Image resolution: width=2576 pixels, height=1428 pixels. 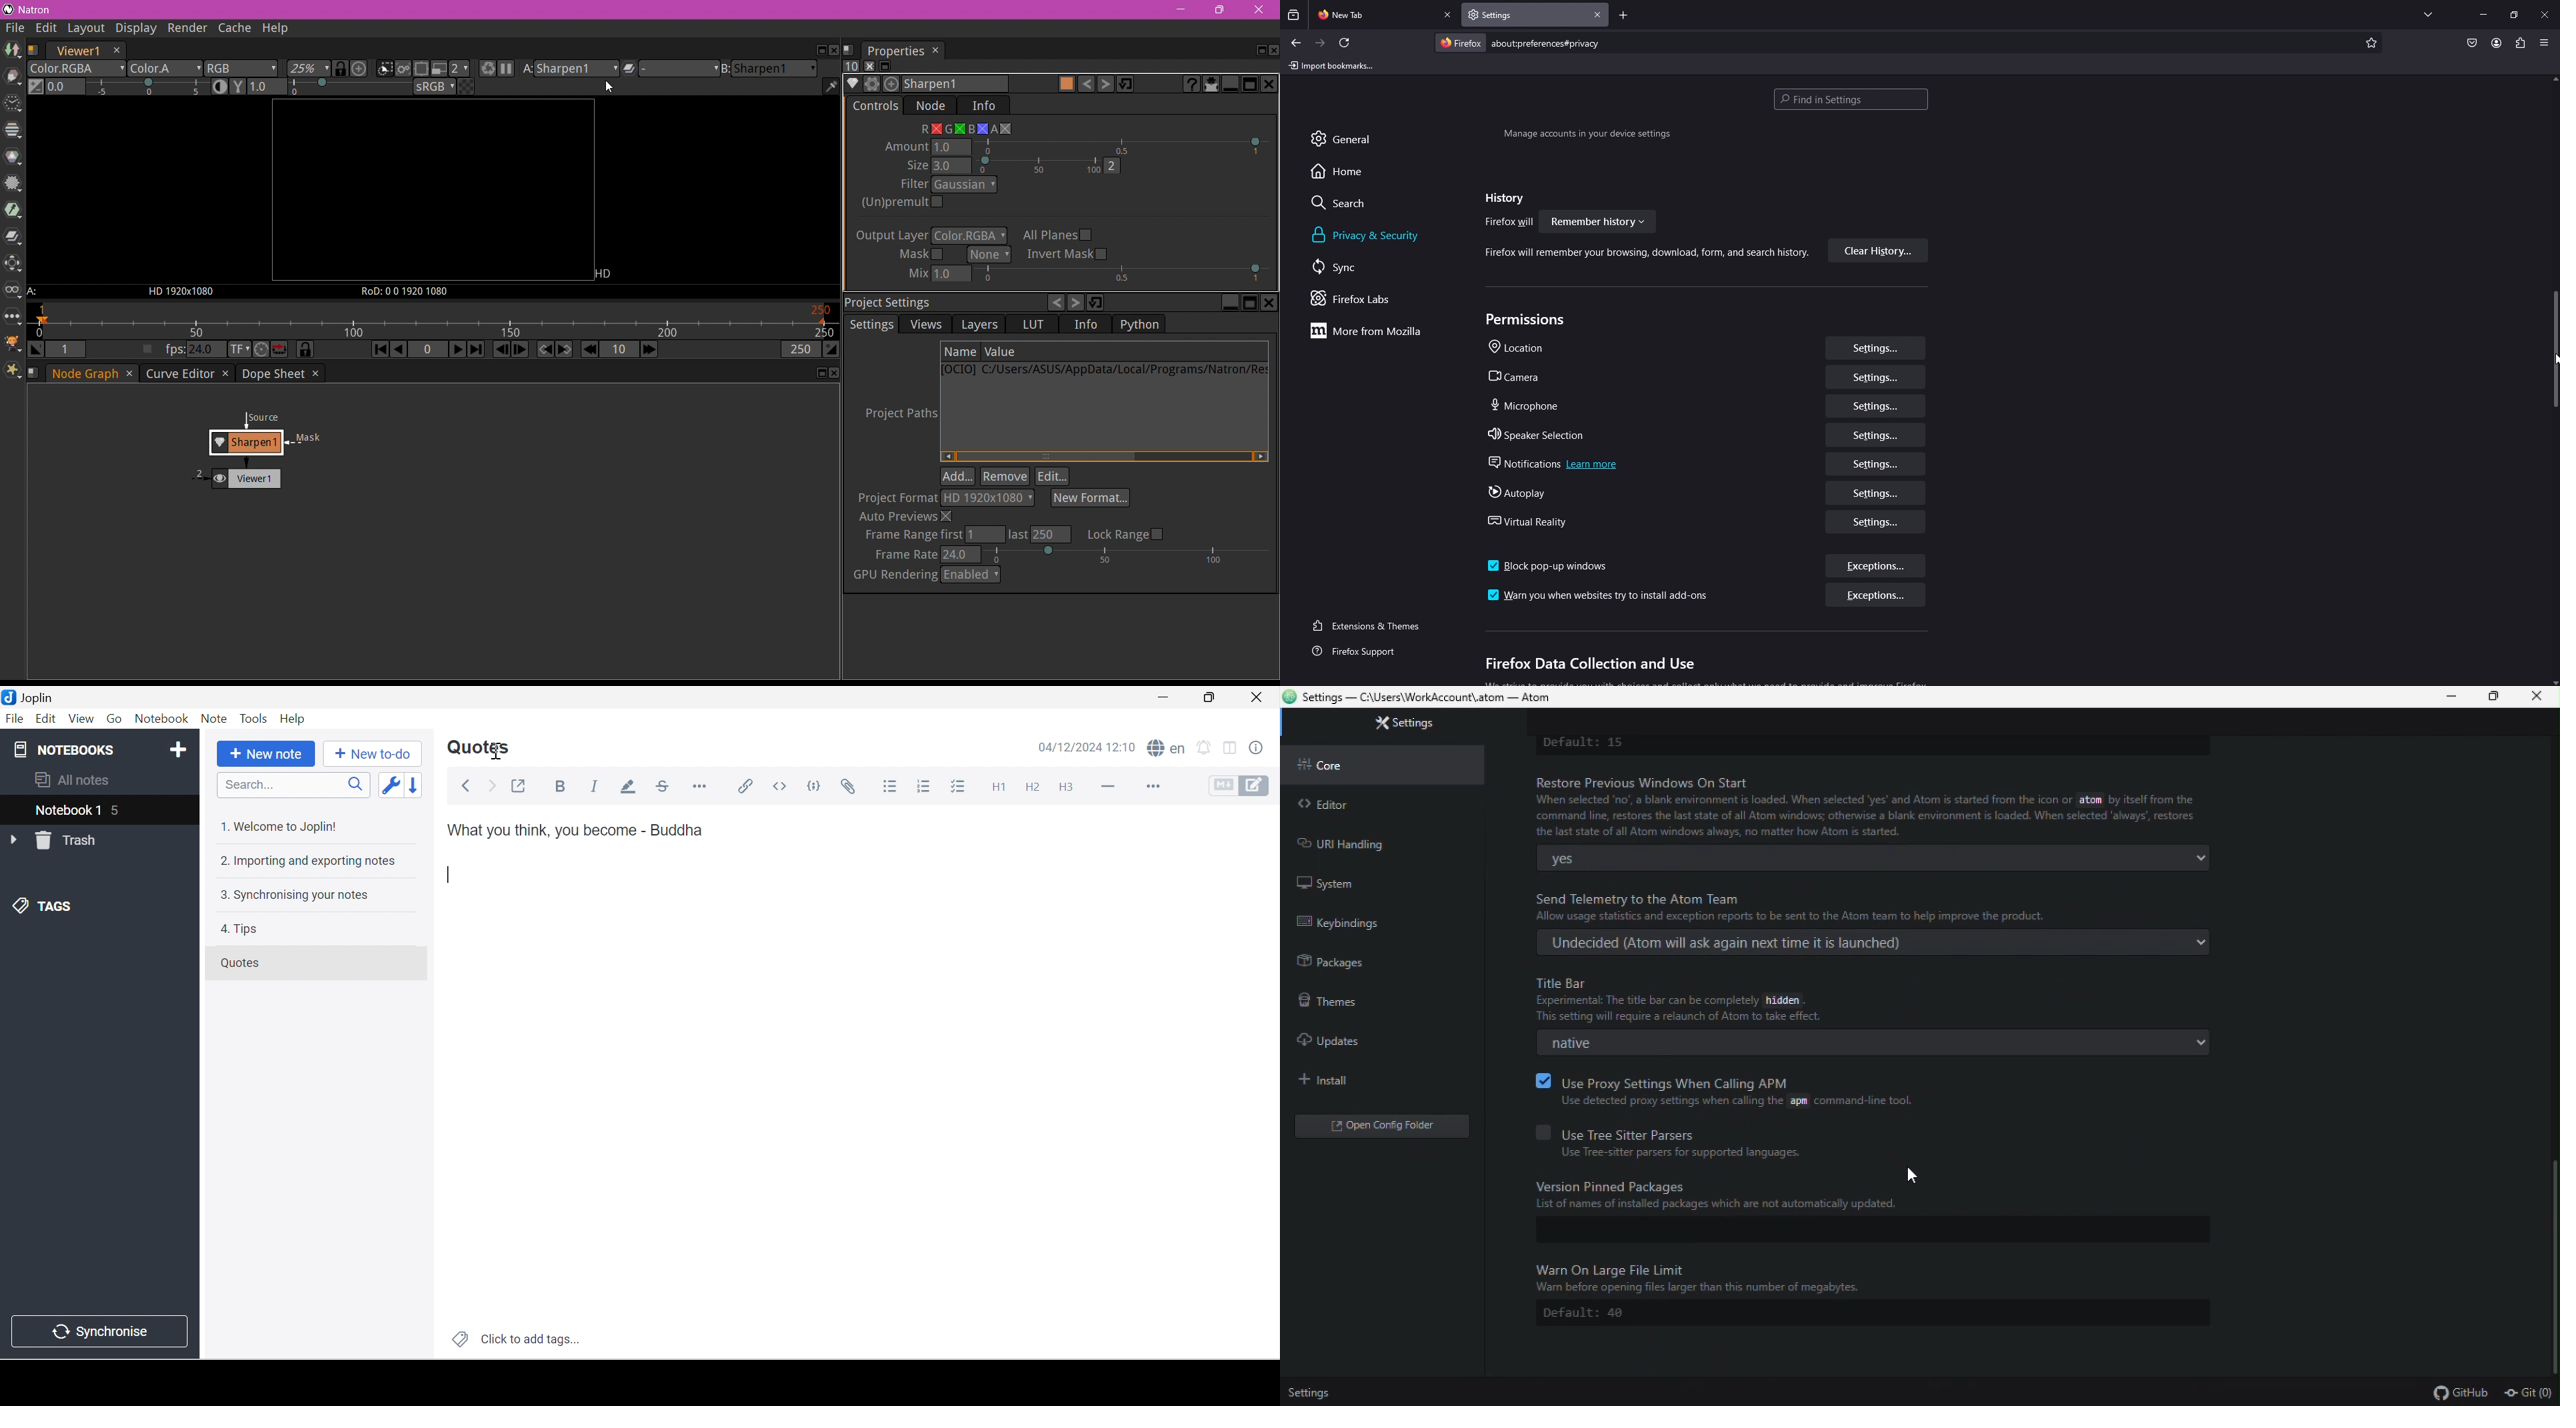 What do you see at coordinates (1540, 435) in the screenshot?
I see `speaker` at bounding box center [1540, 435].